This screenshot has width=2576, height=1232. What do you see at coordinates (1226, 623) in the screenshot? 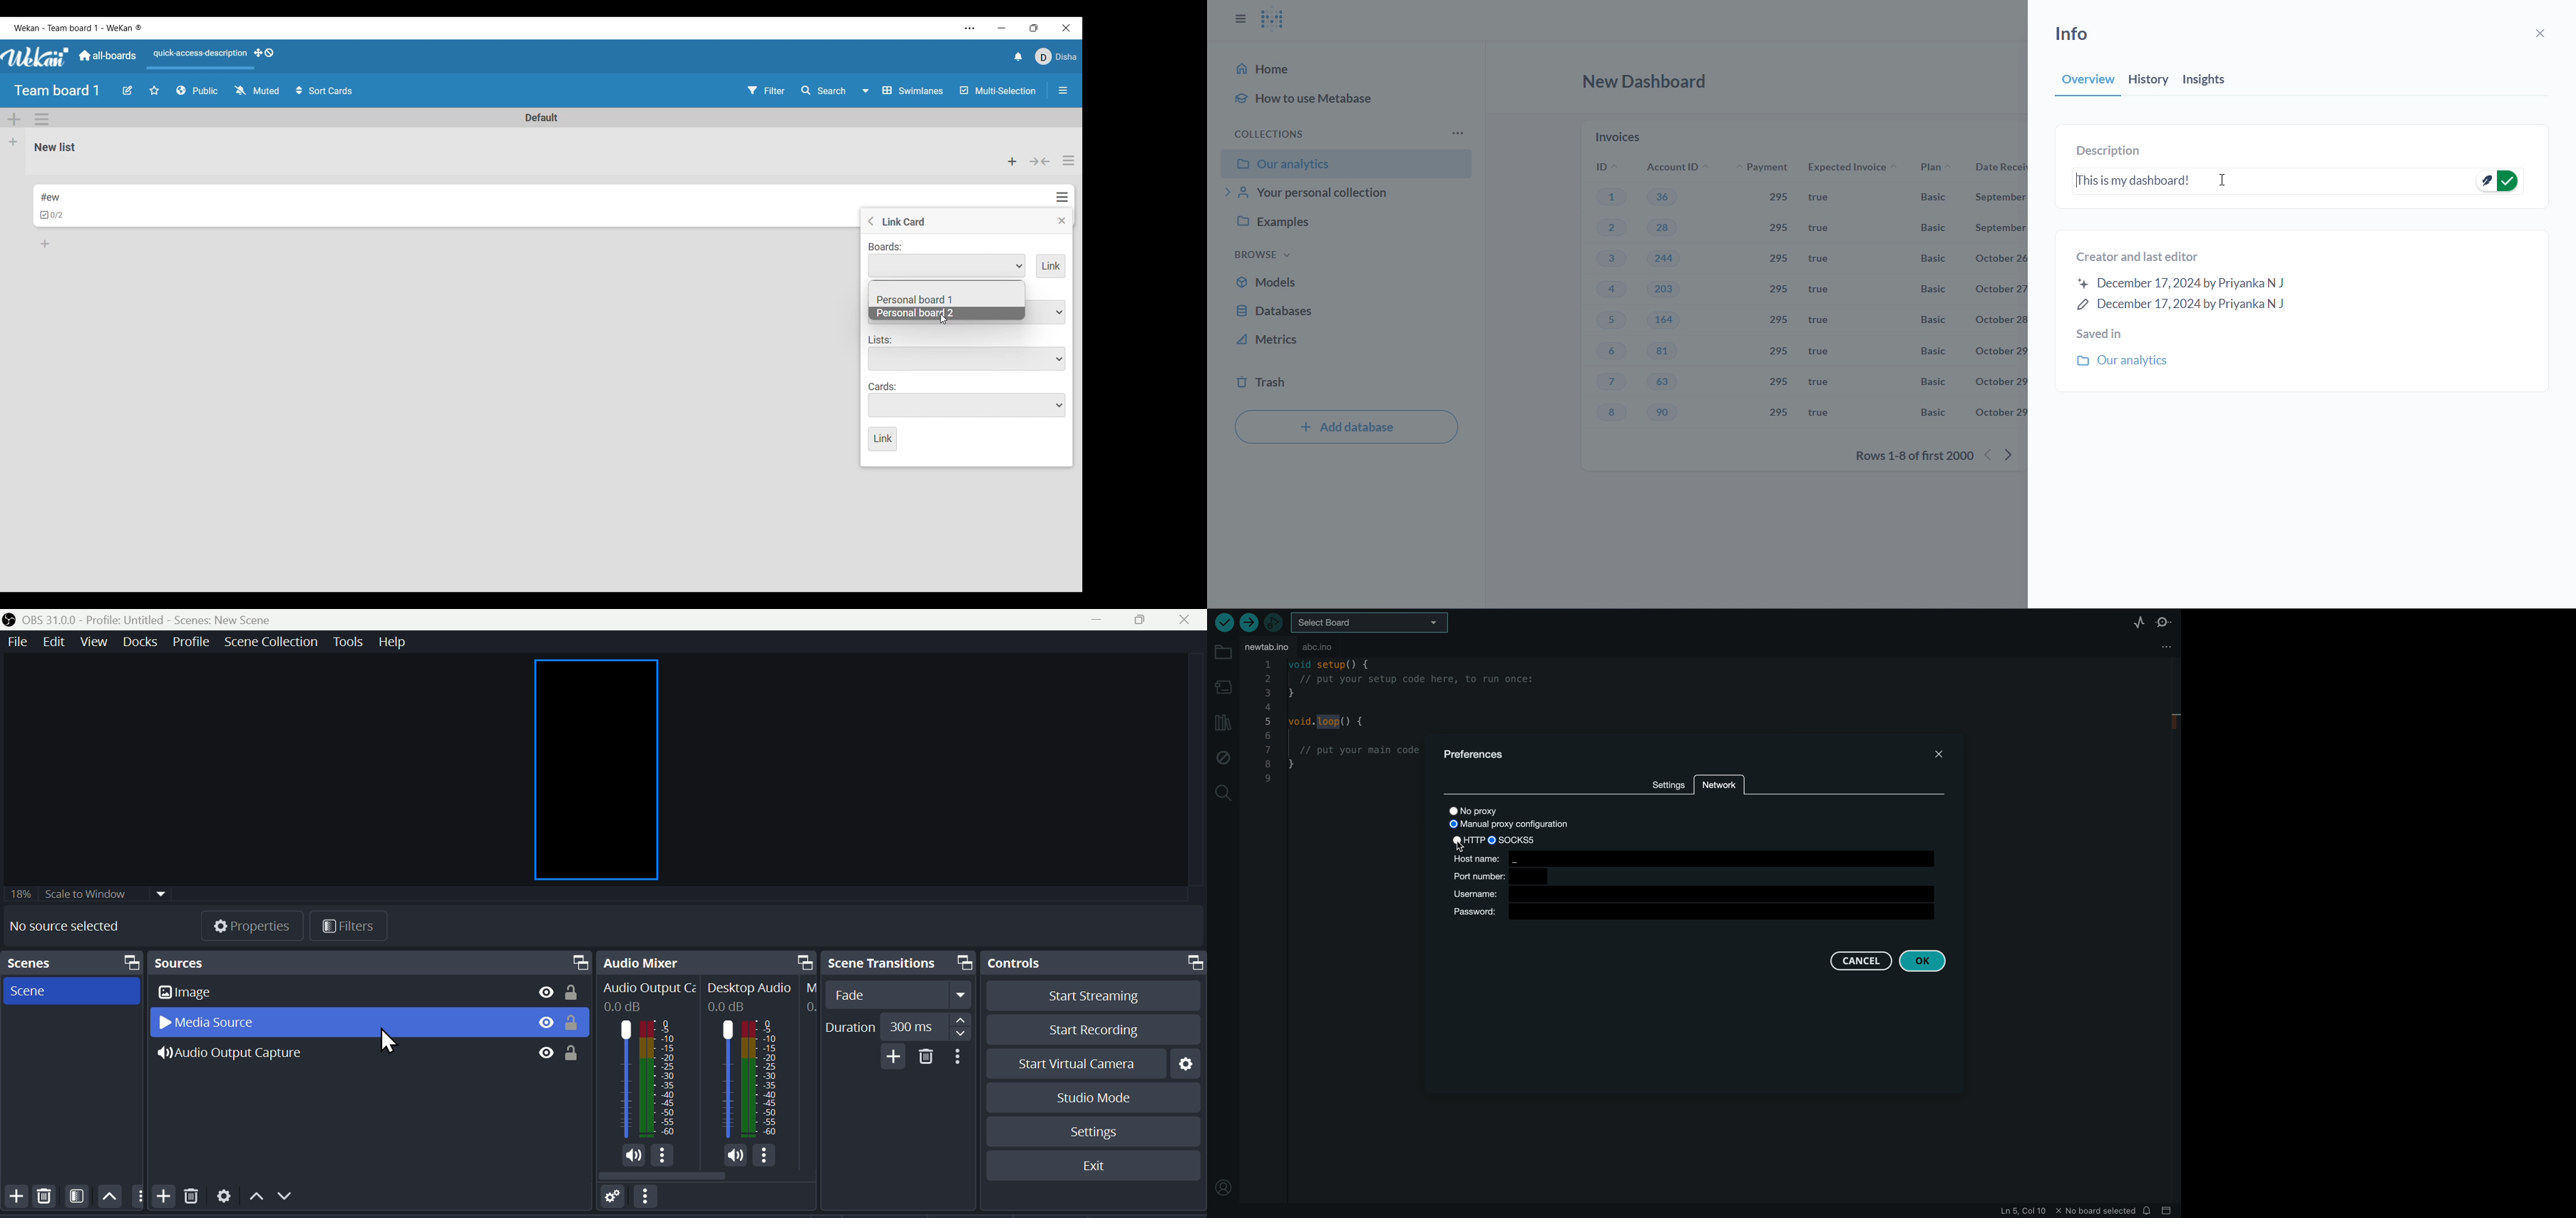
I see `verify` at bounding box center [1226, 623].